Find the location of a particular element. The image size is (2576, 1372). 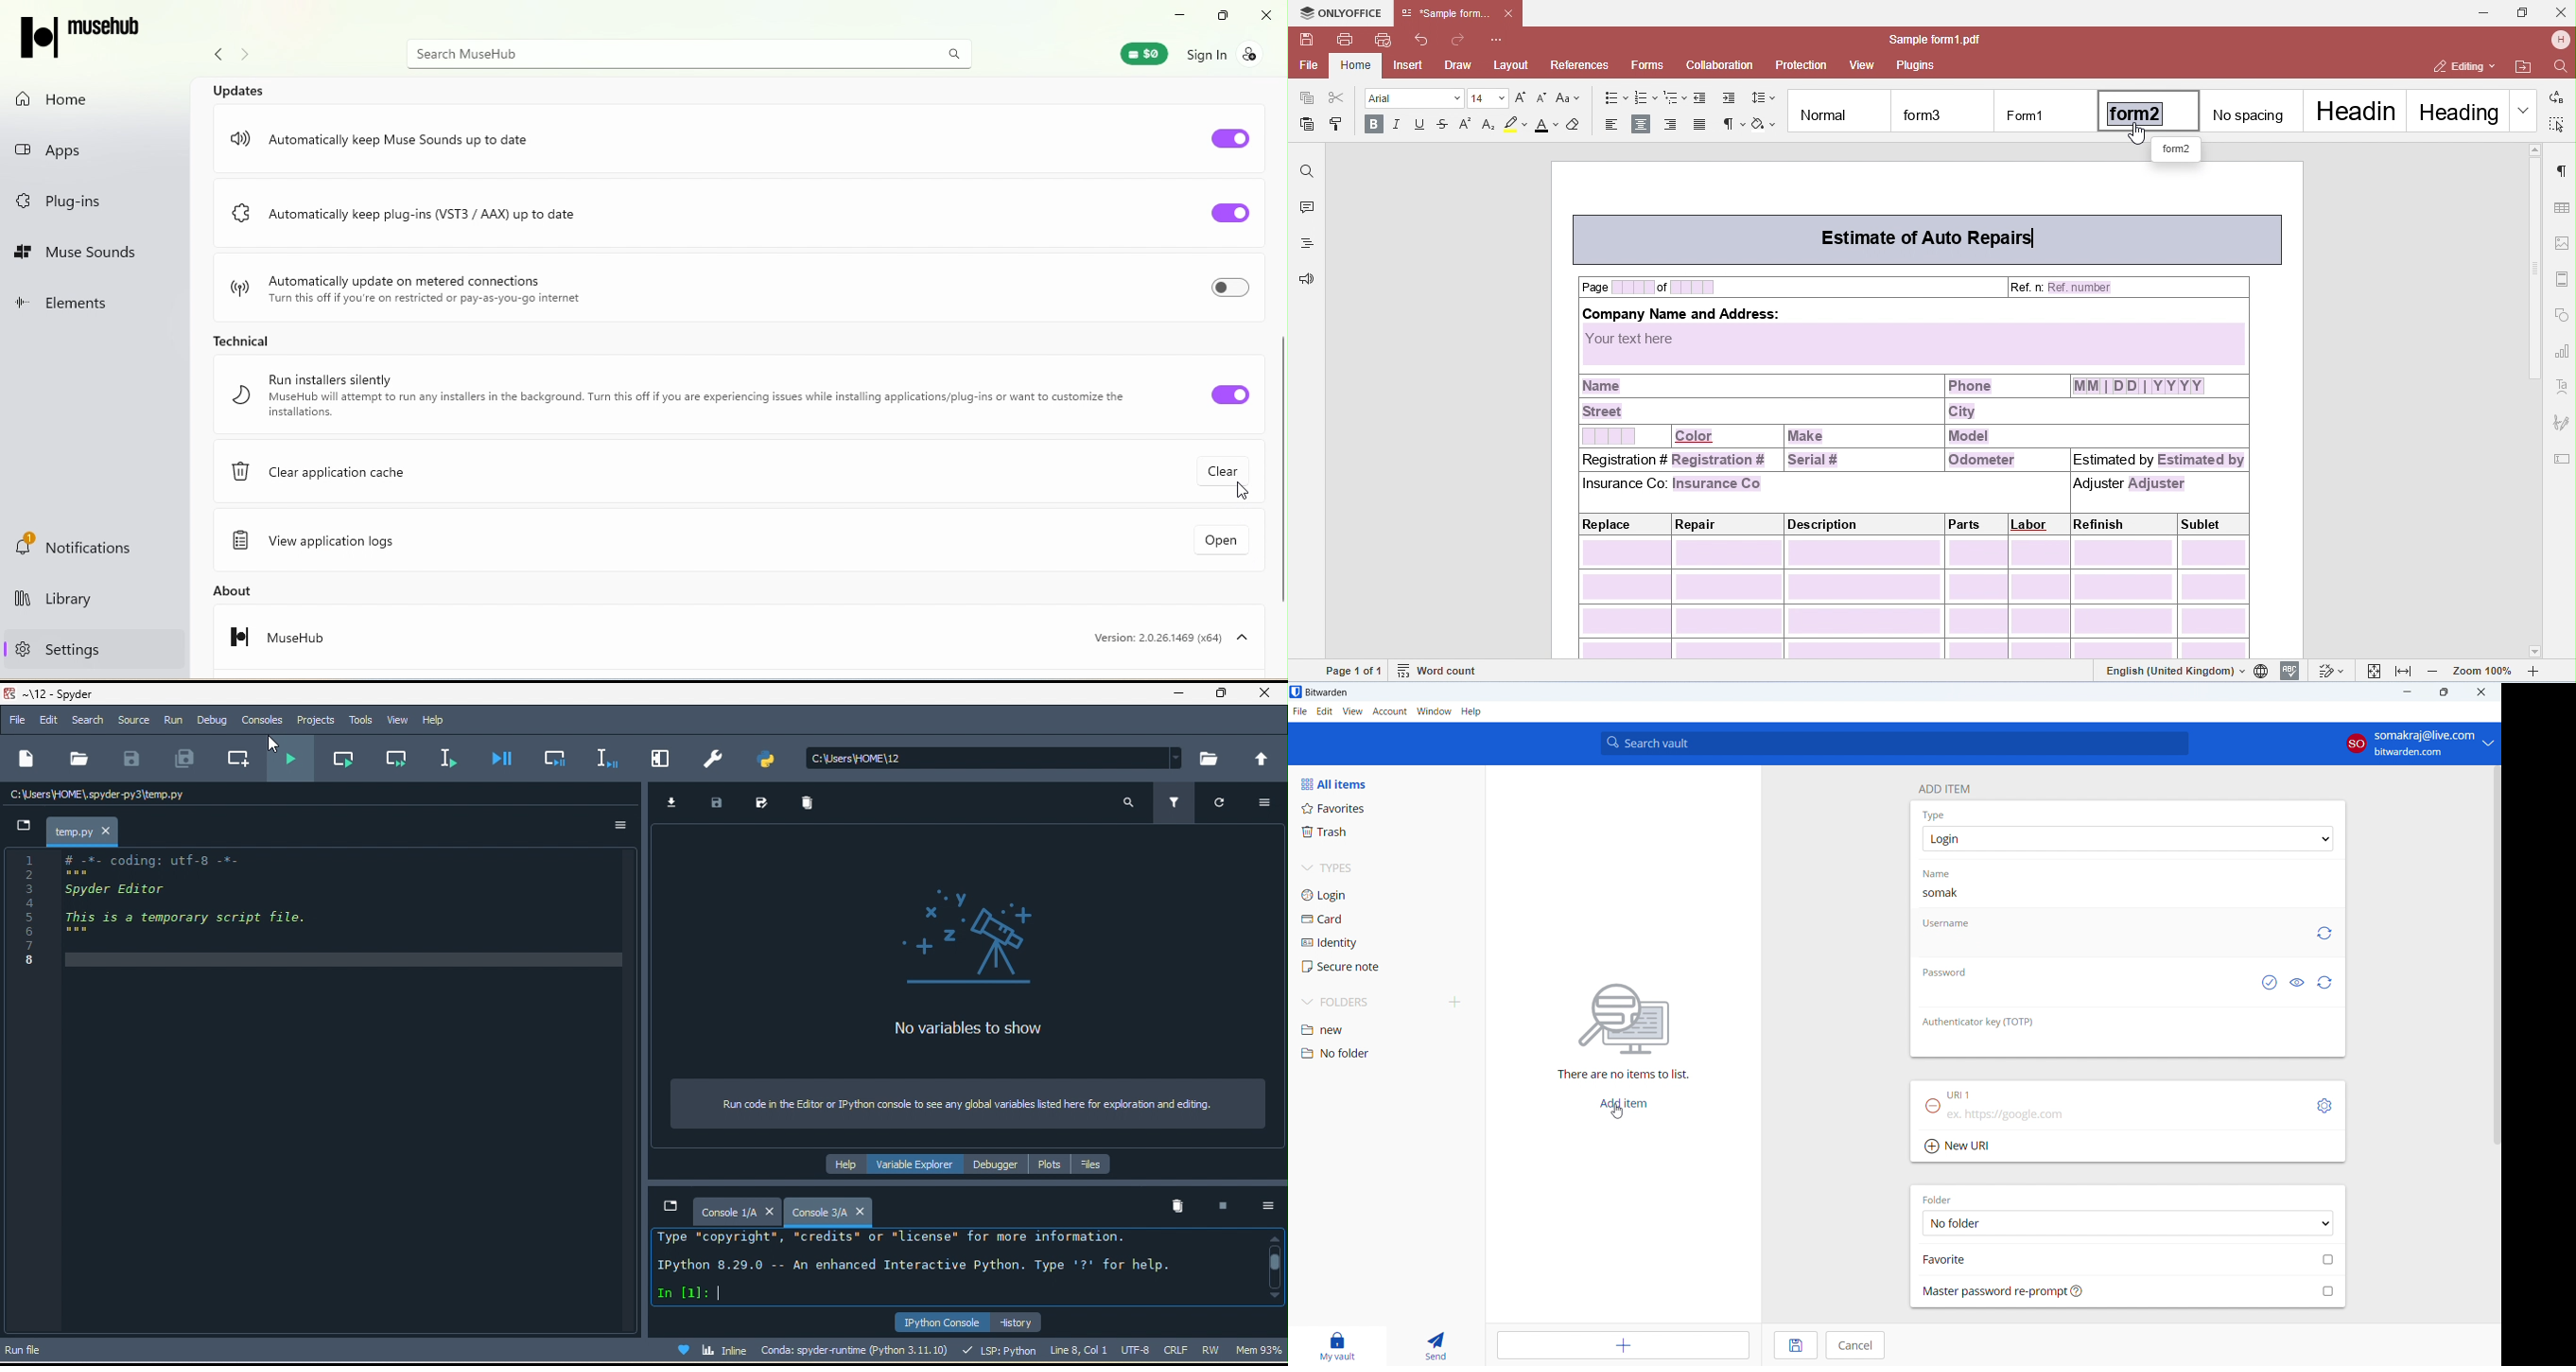

window is located at coordinates (1434, 711).